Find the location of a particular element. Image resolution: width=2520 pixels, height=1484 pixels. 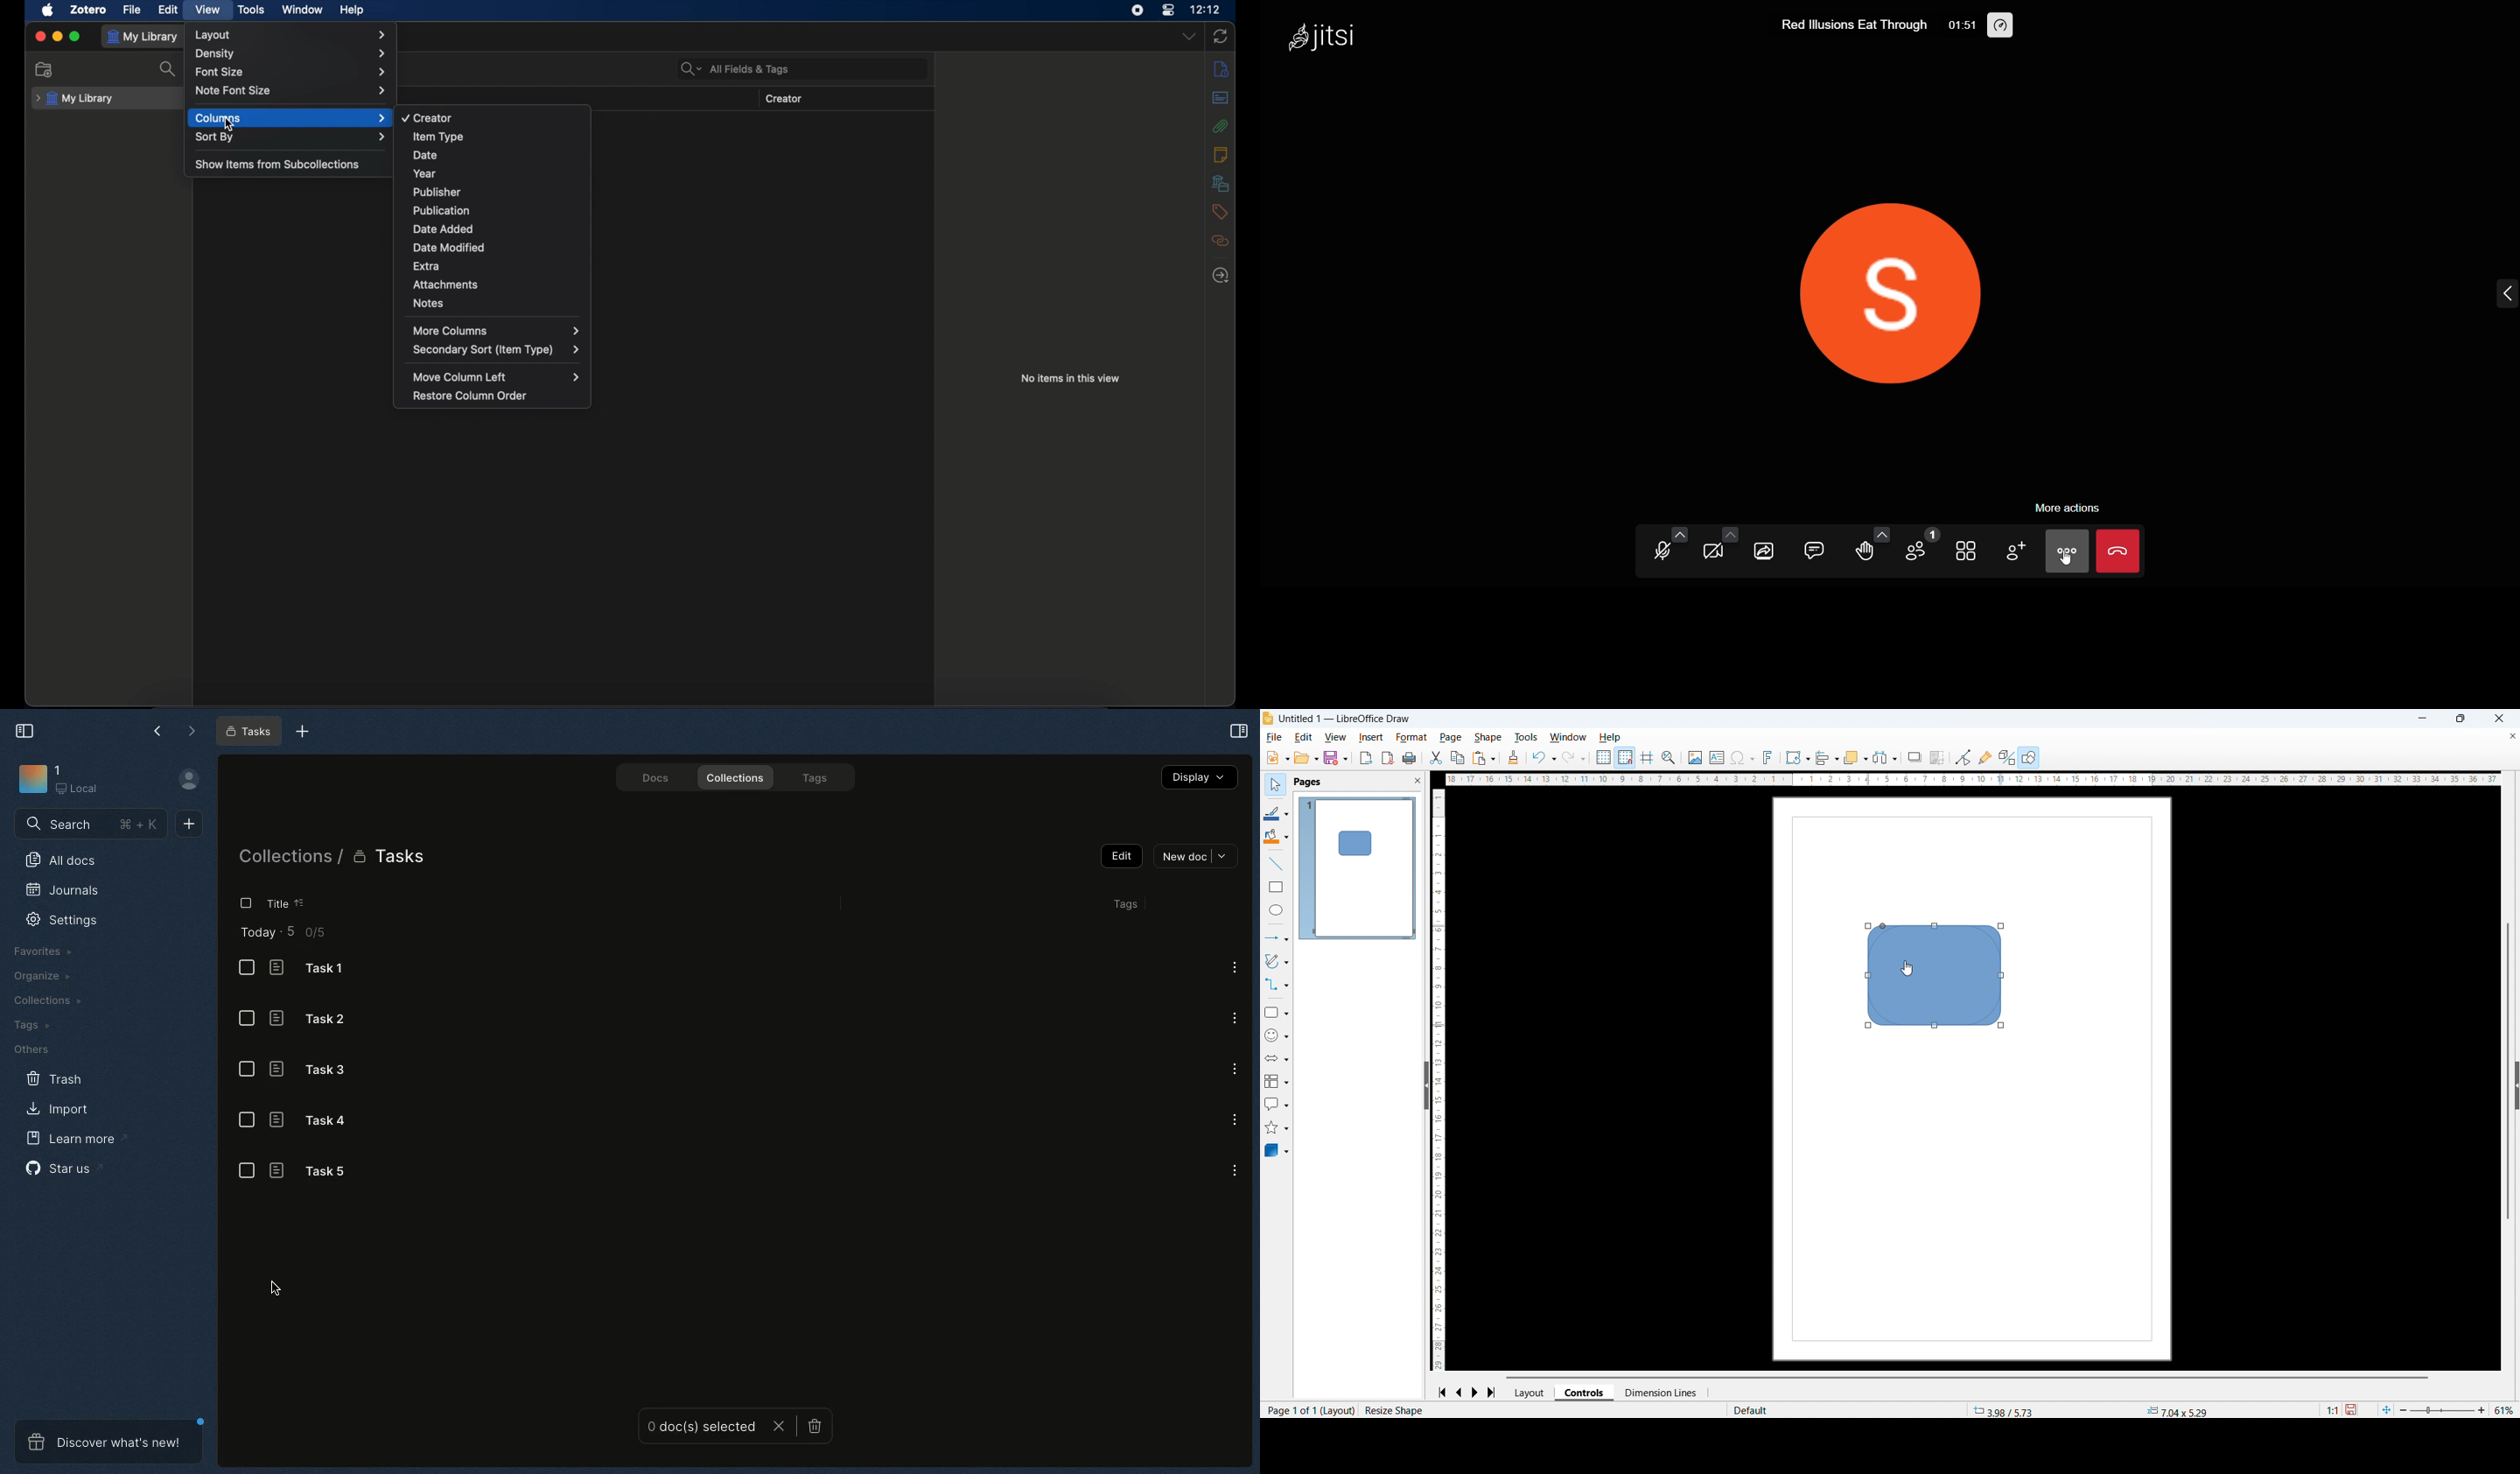

New tab is located at coordinates (303, 733).